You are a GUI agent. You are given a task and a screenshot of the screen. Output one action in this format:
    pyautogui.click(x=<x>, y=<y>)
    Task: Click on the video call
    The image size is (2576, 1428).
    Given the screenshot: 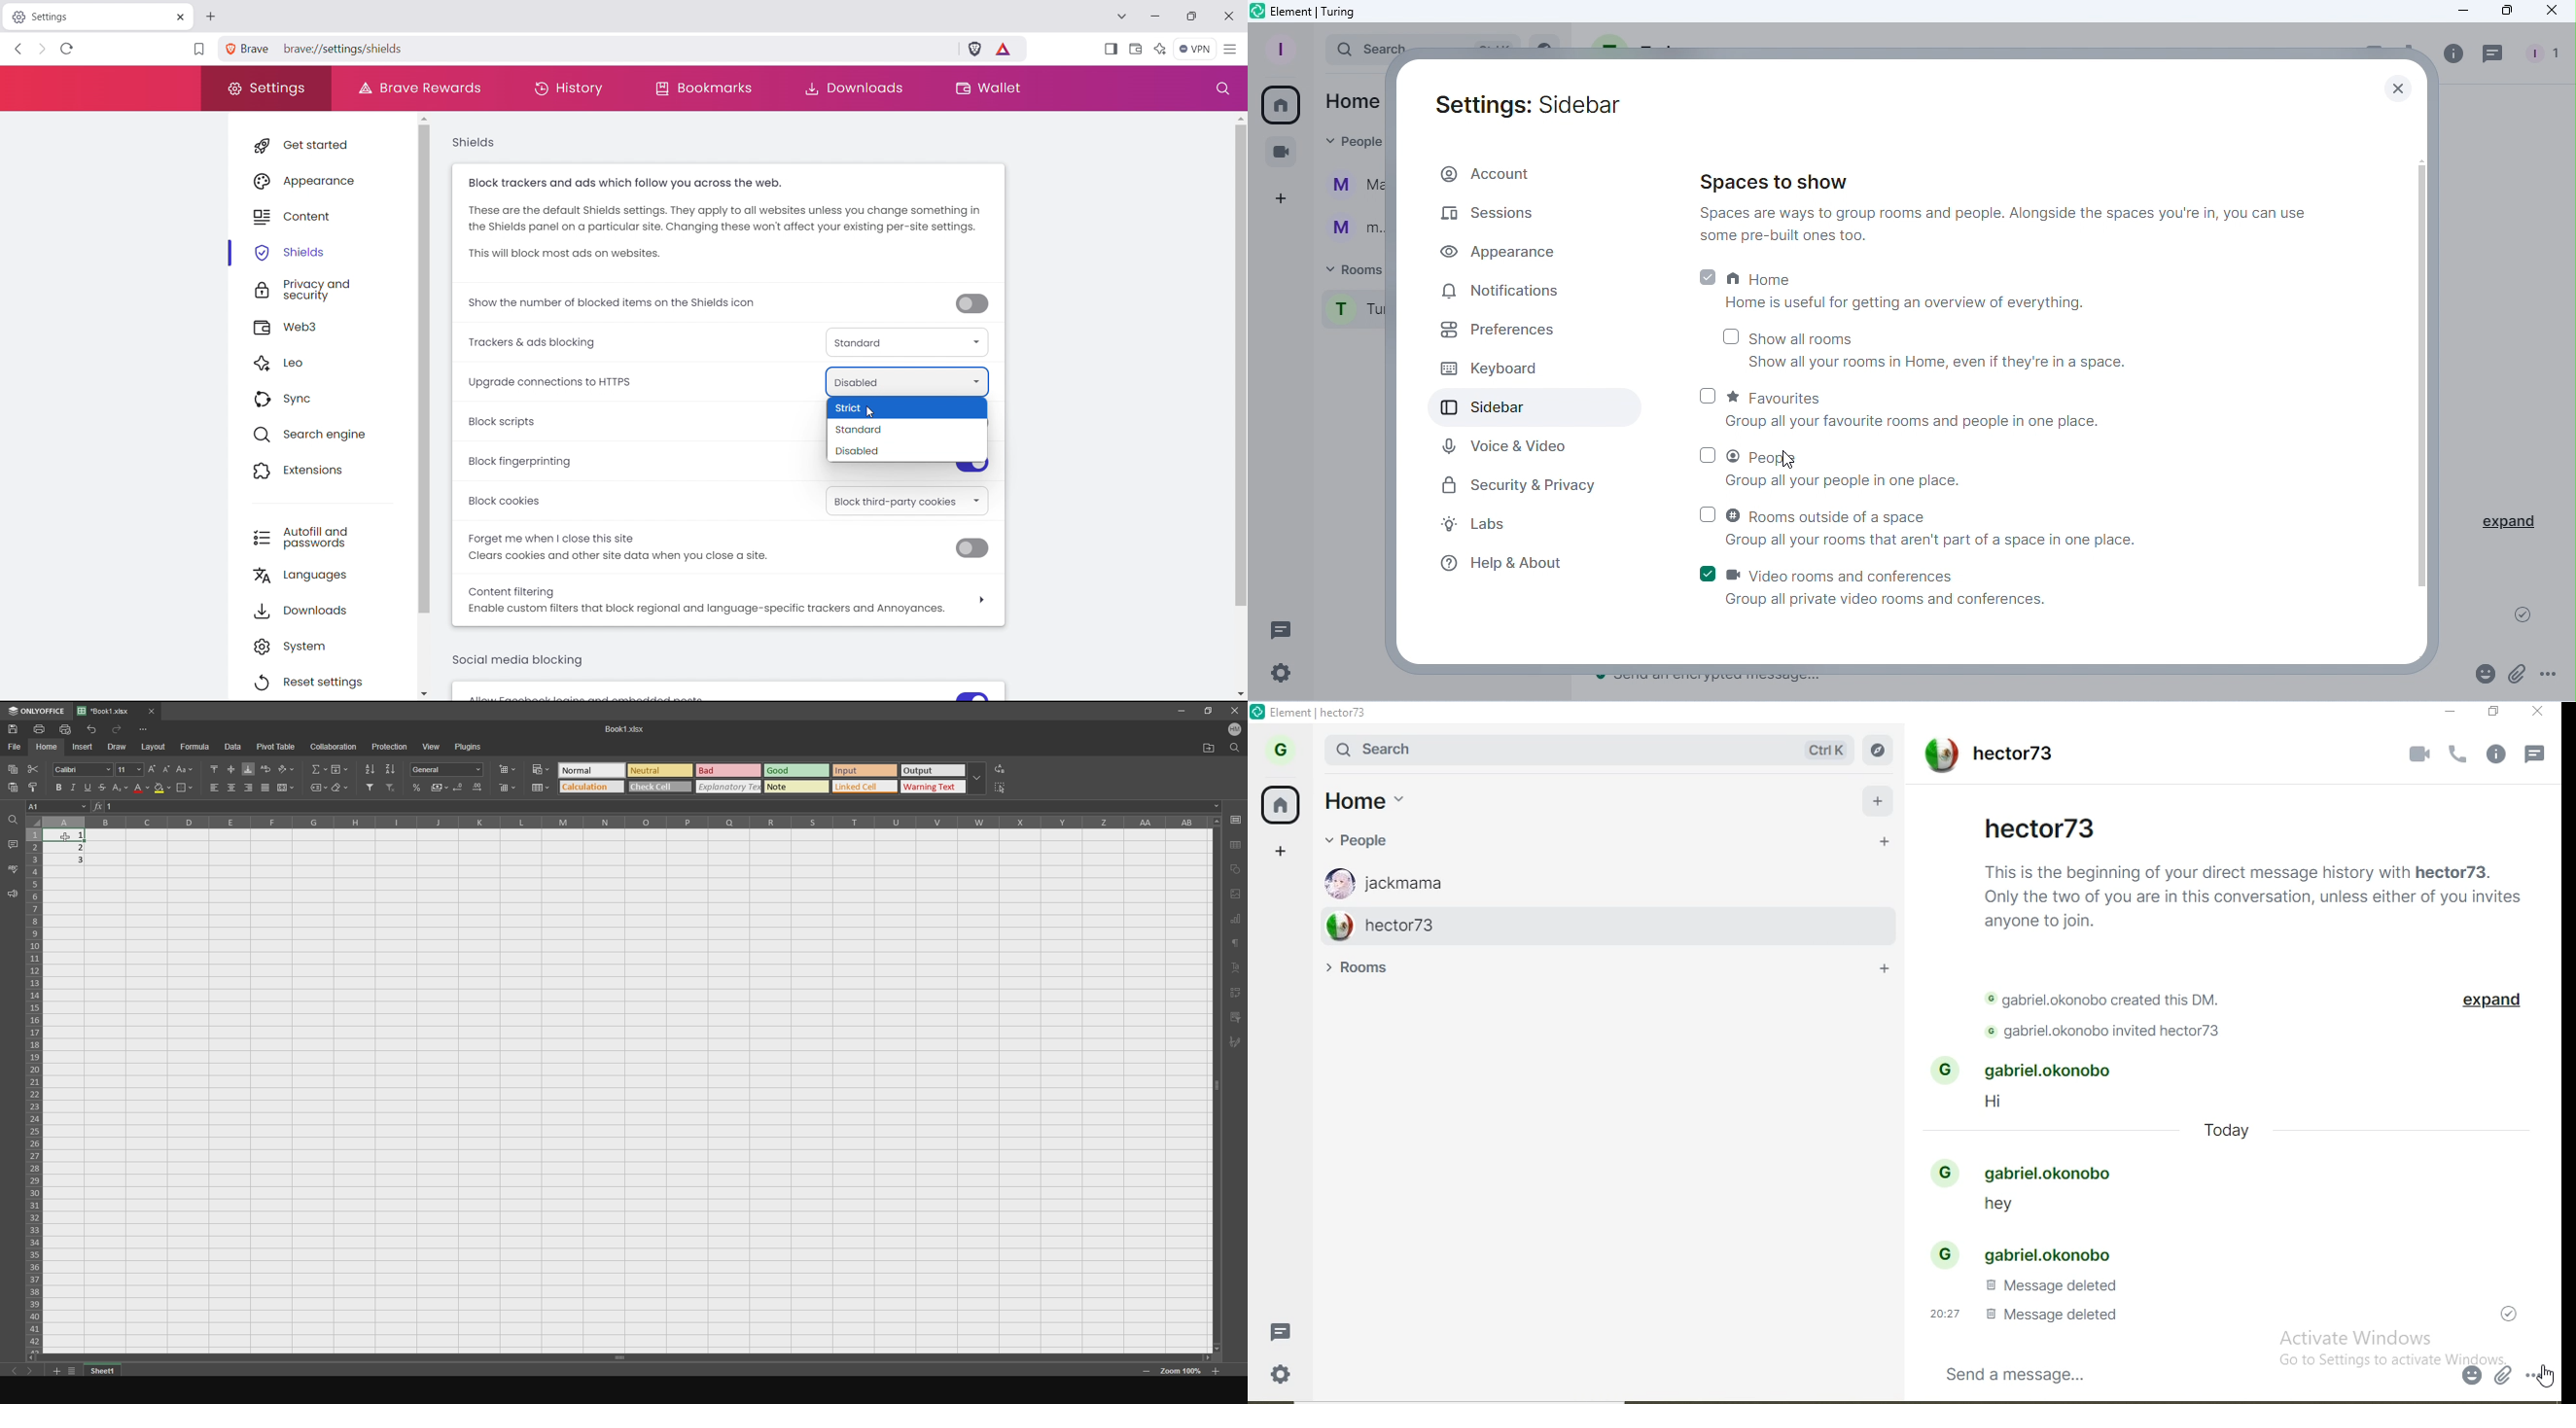 What is the action you would take?
    pyautogui.click(x=2414, y=753)
    